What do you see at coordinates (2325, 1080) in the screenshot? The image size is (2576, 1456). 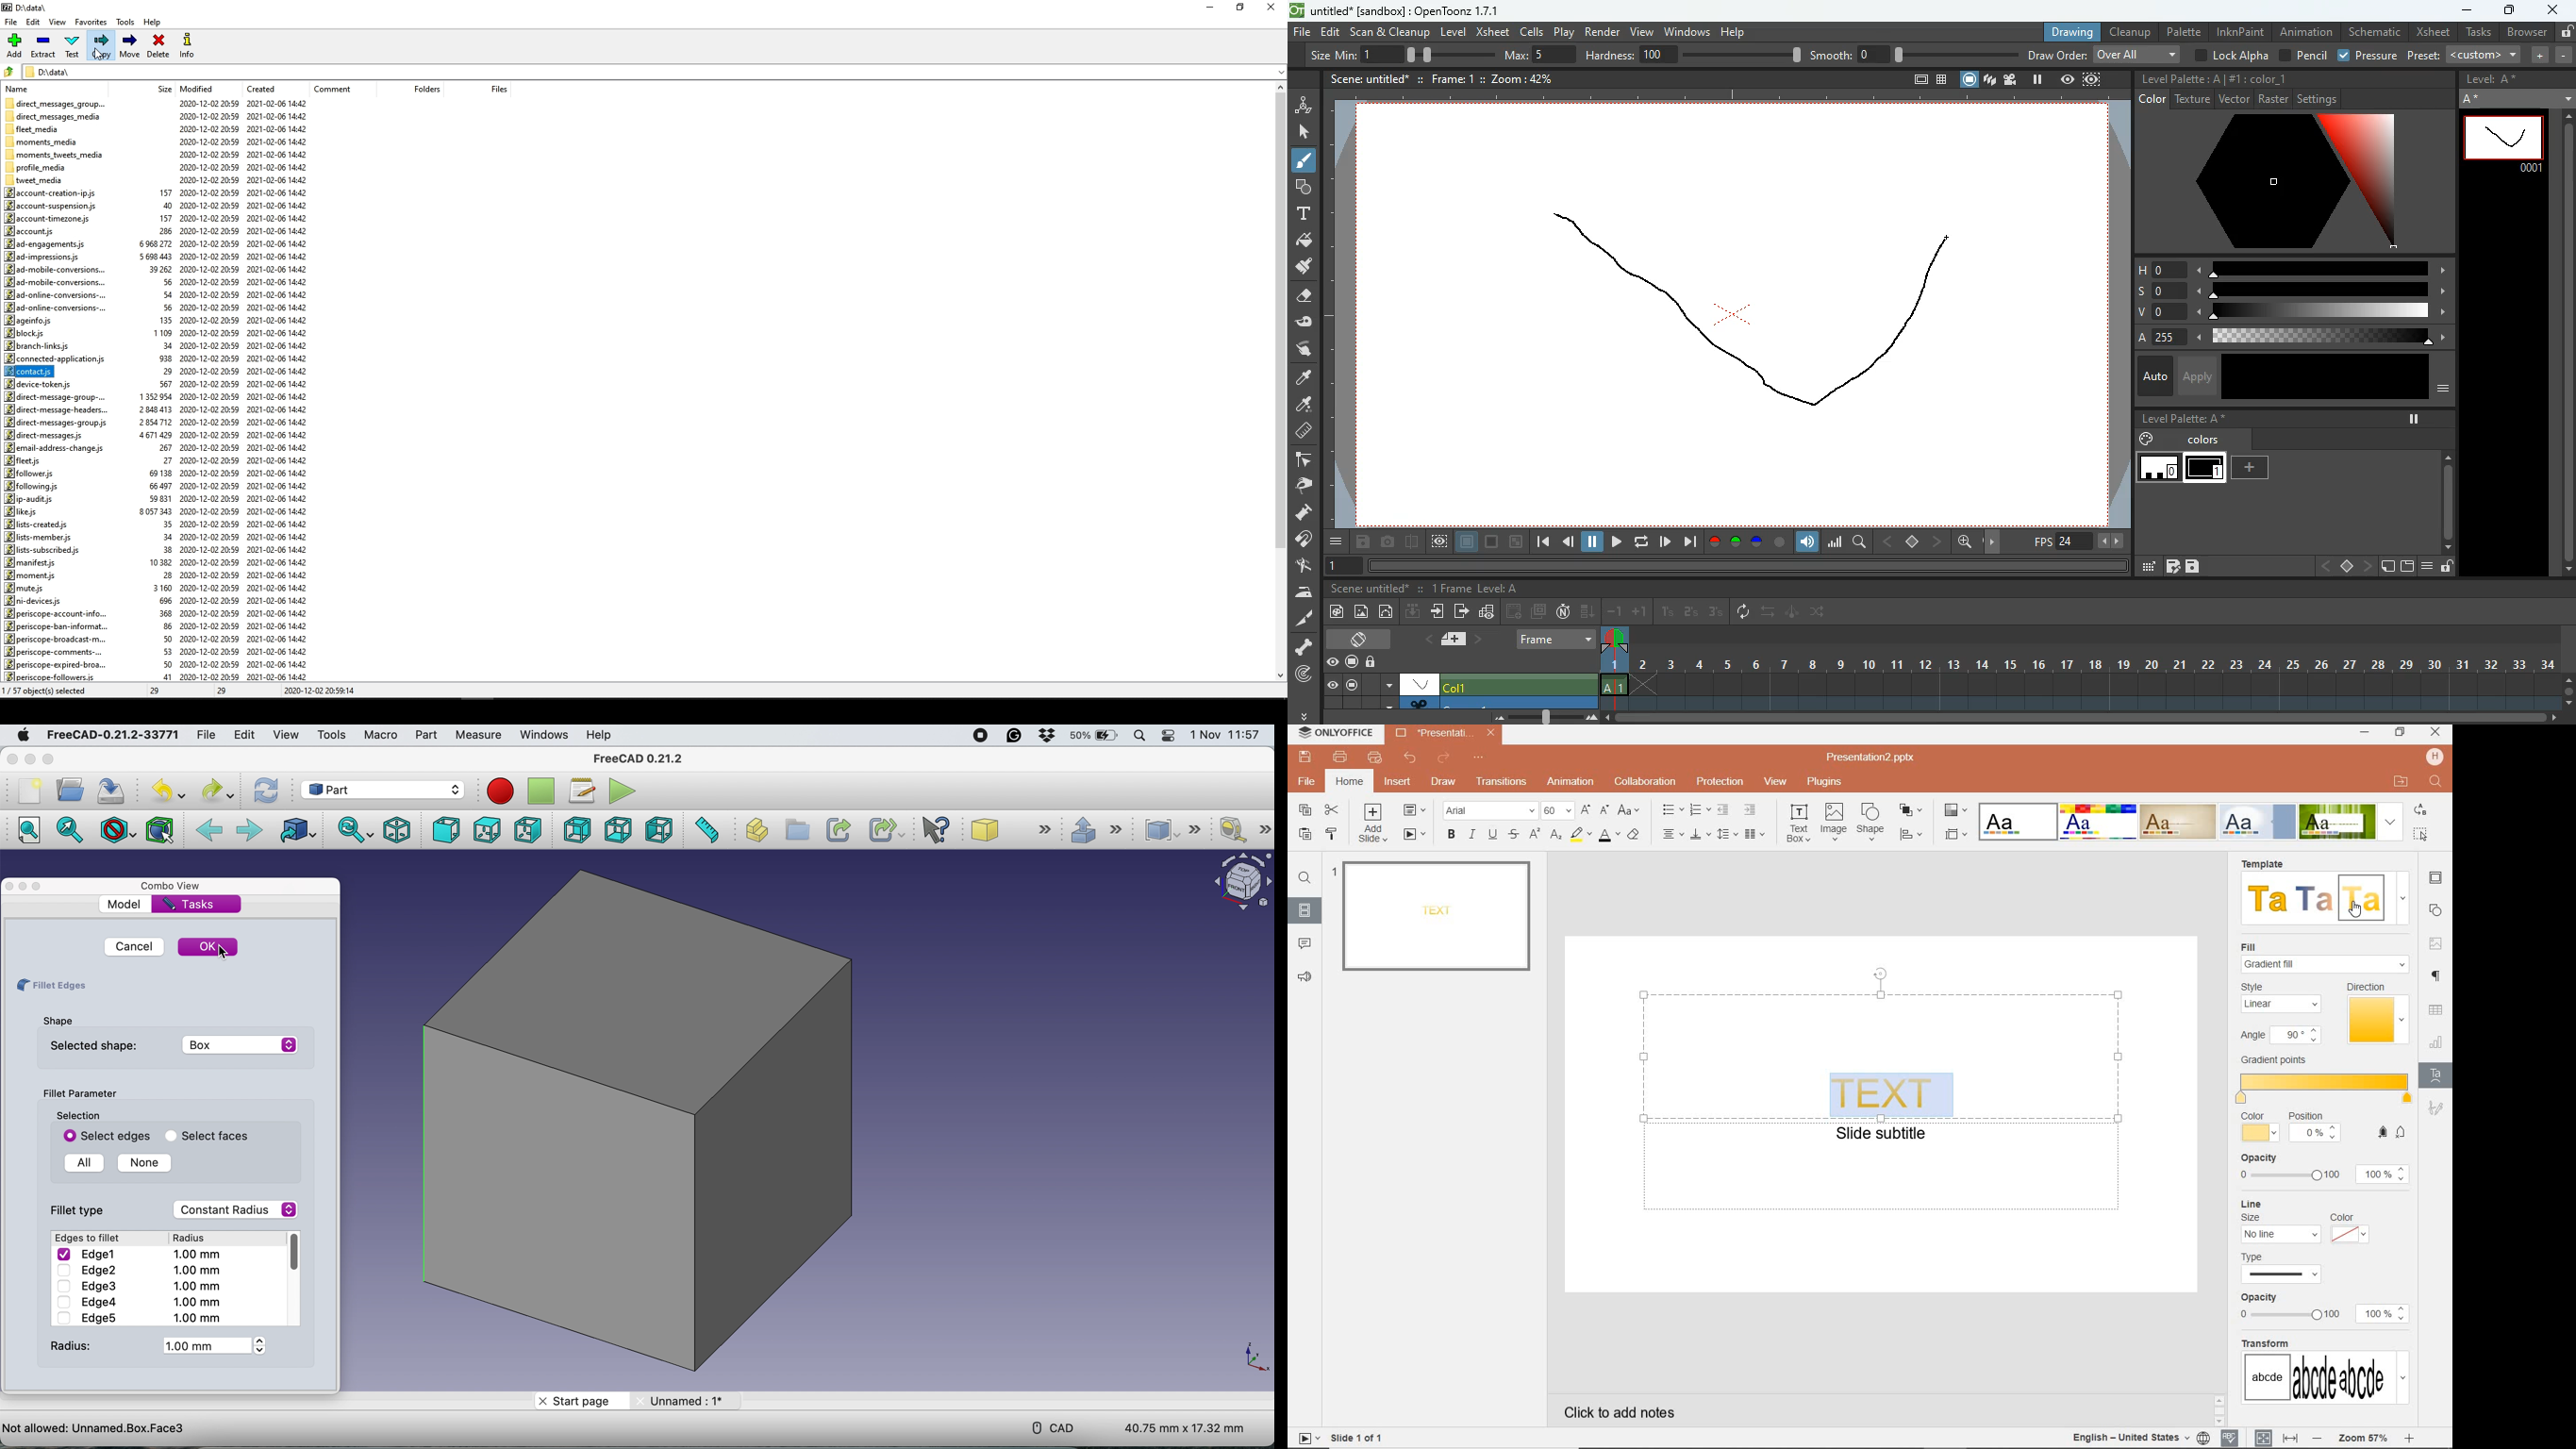 I see `gradient ports` at bounding box center [2325, 1080].